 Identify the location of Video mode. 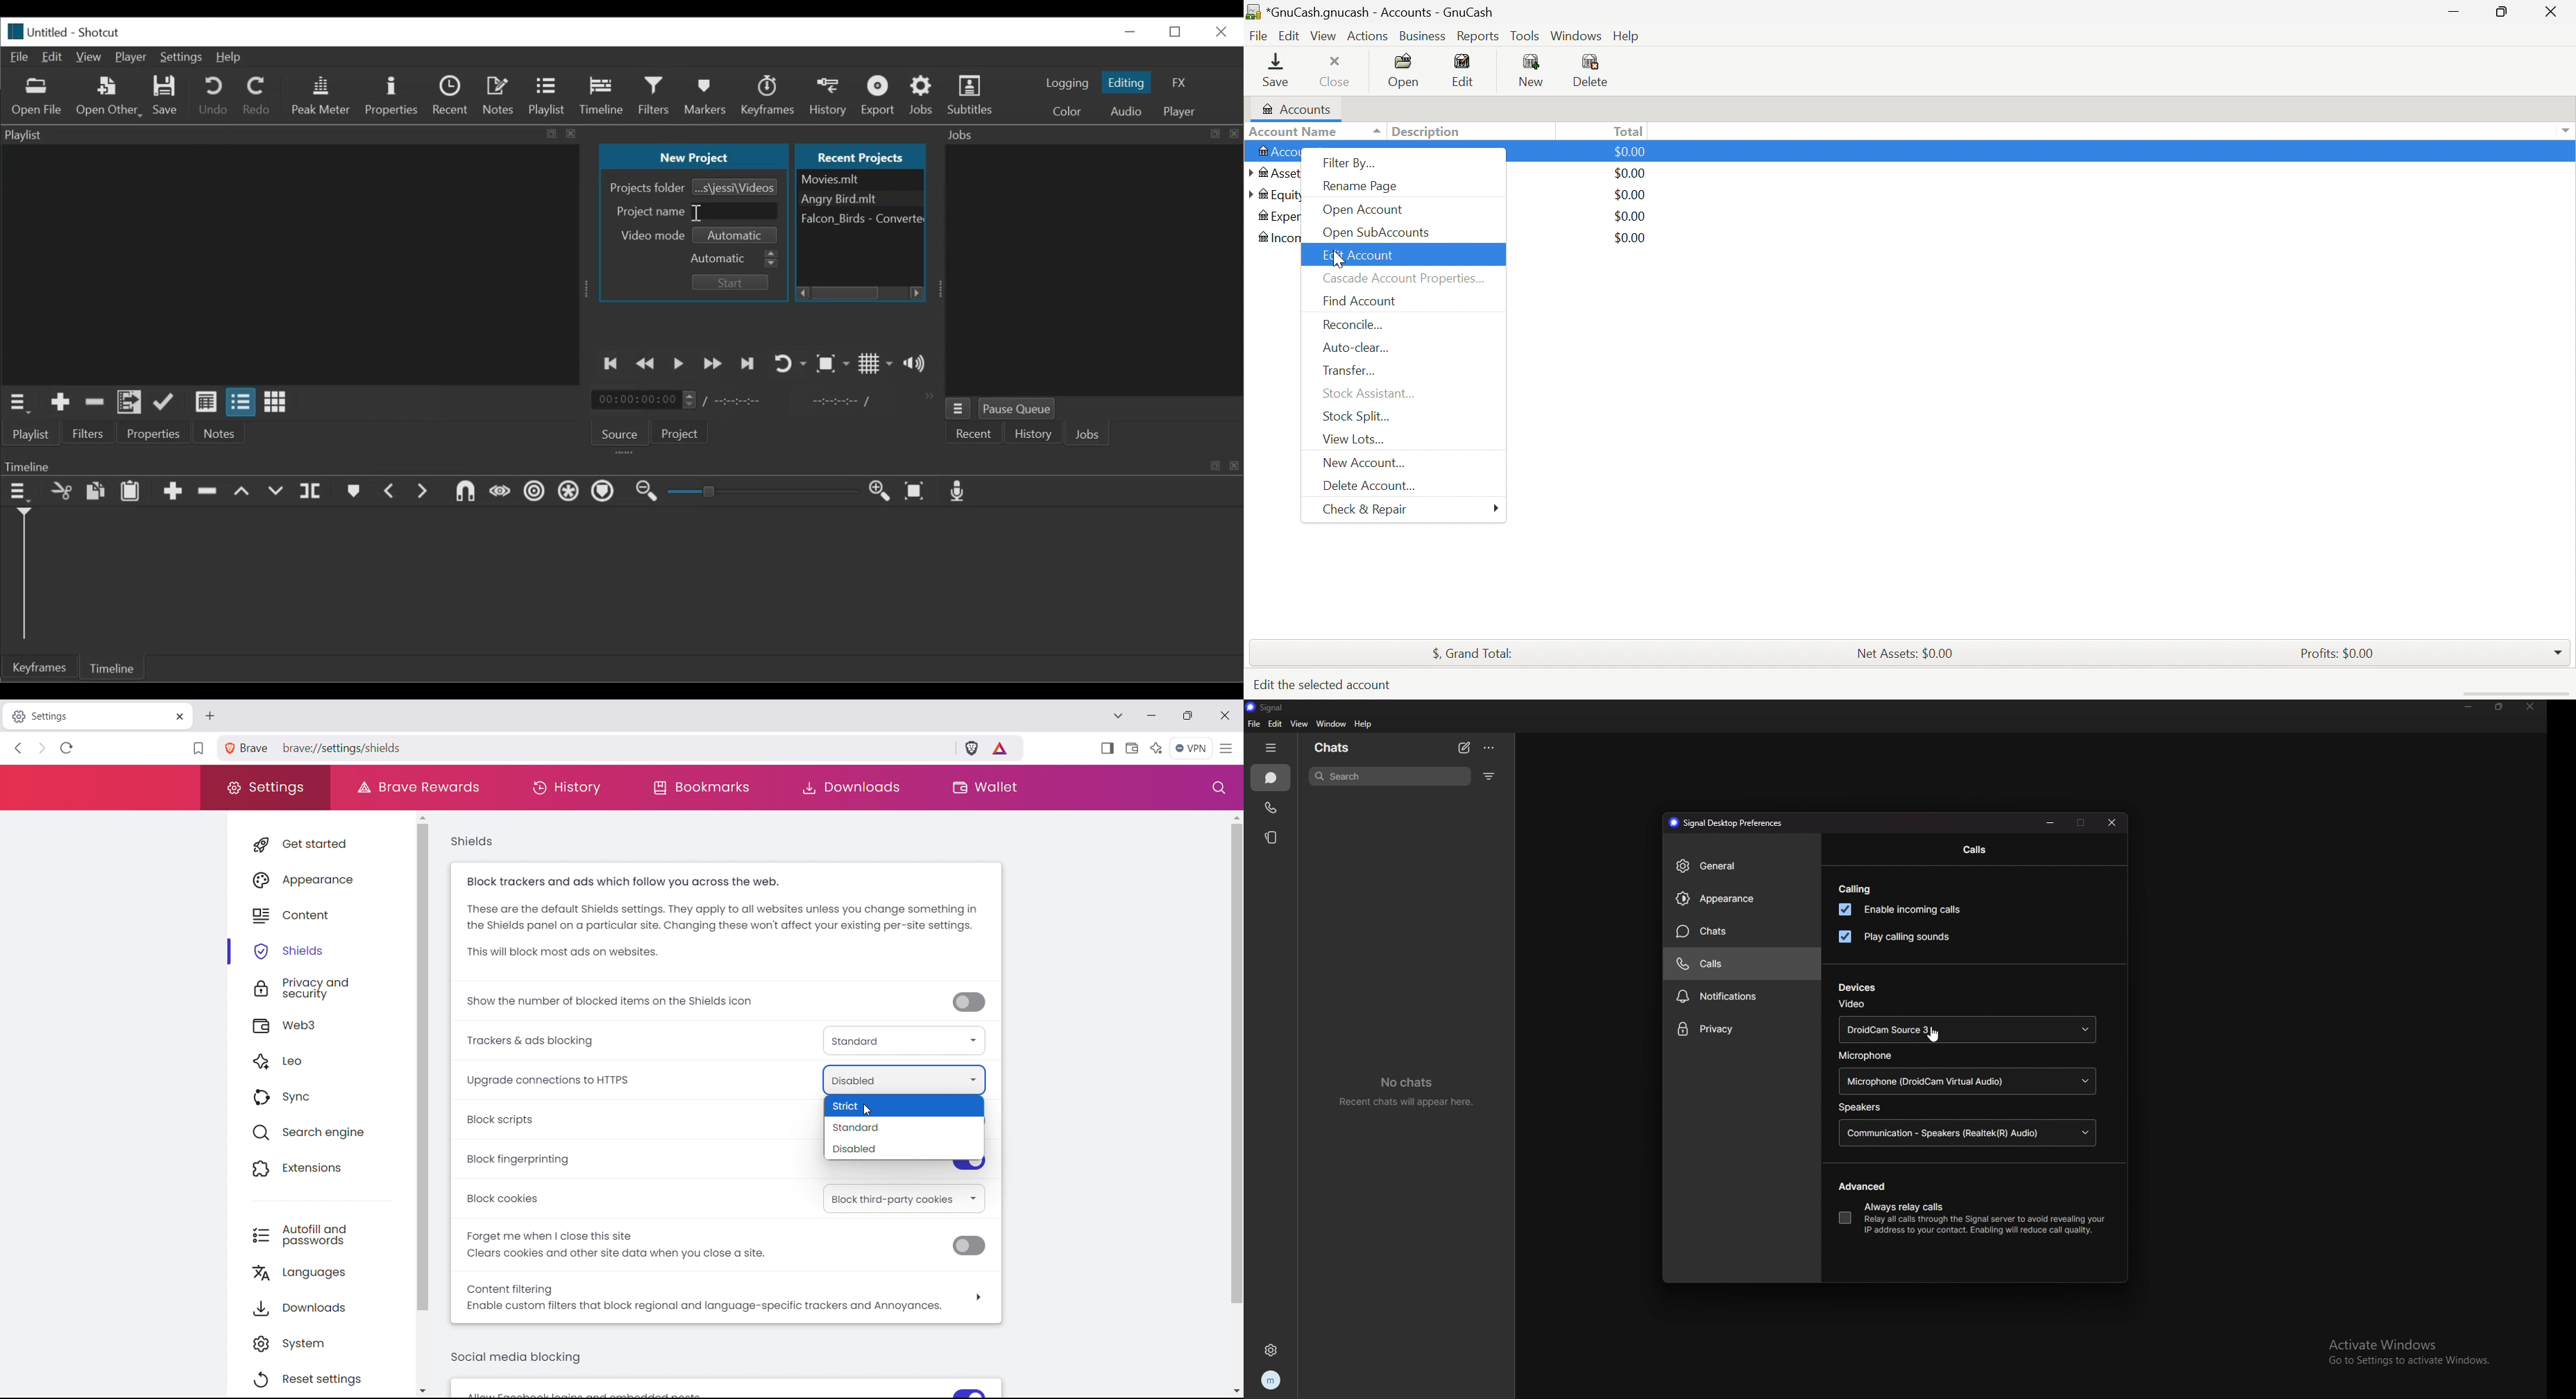
(651, 236).